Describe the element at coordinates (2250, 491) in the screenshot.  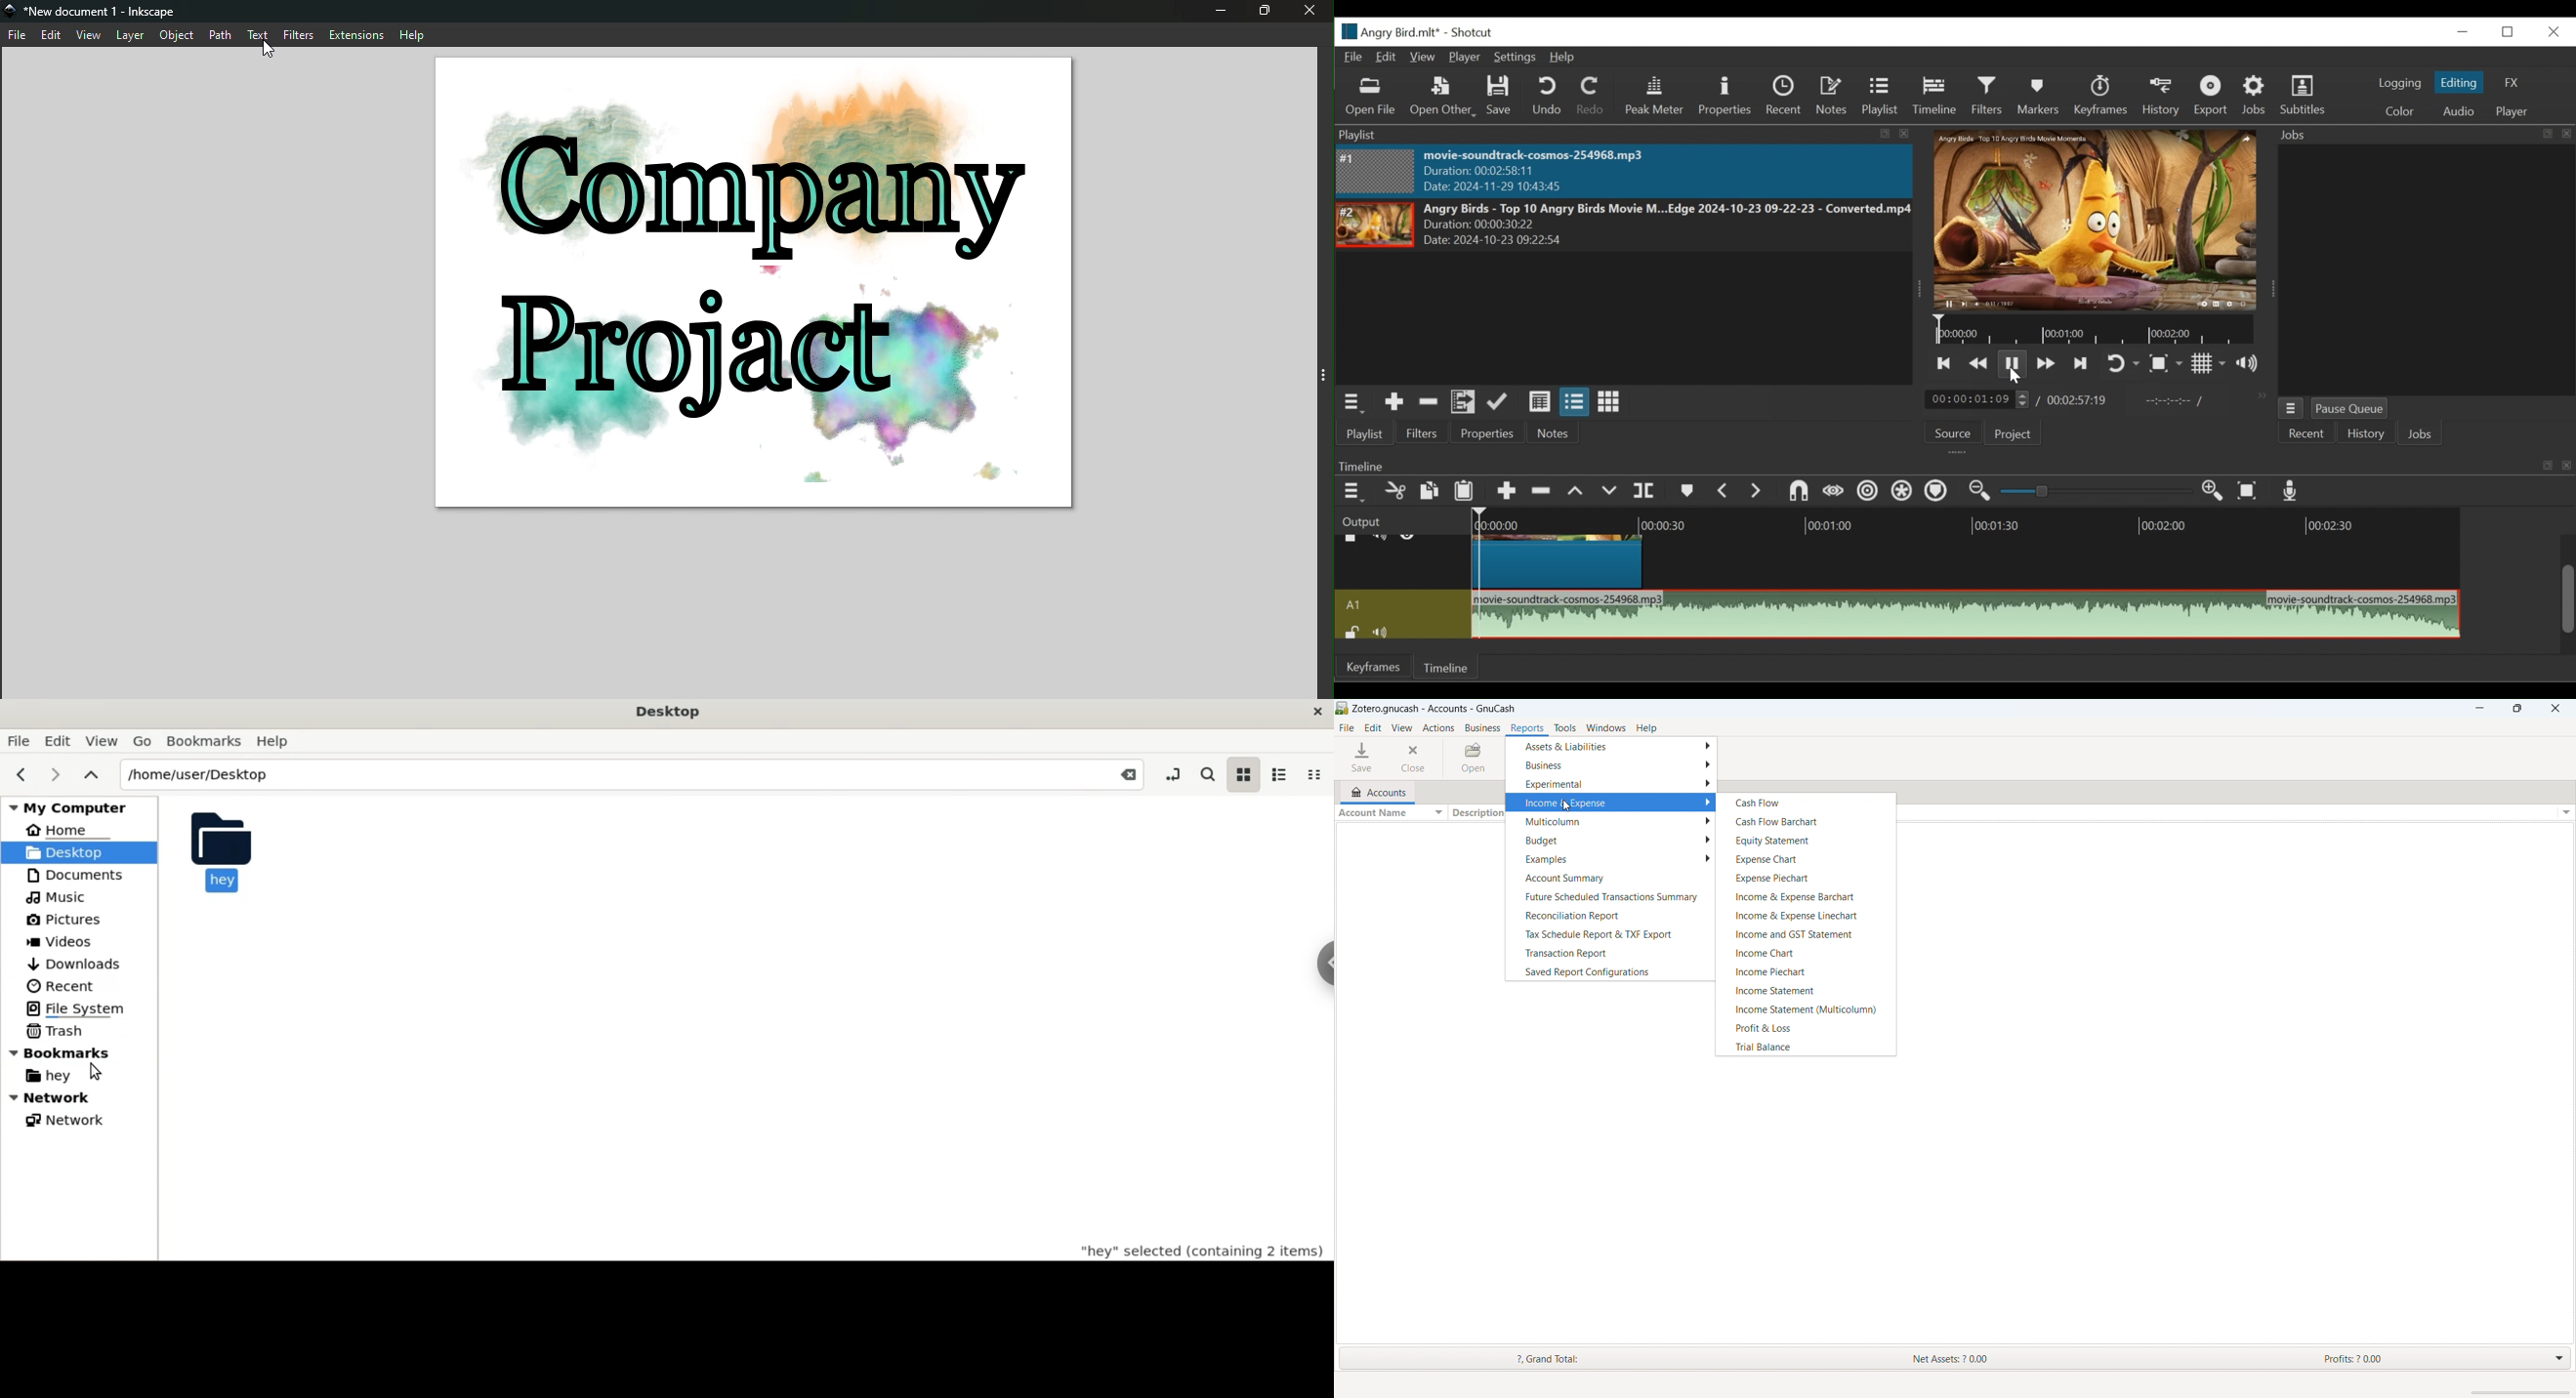
I see `Zoom timeline to fit` at that location.